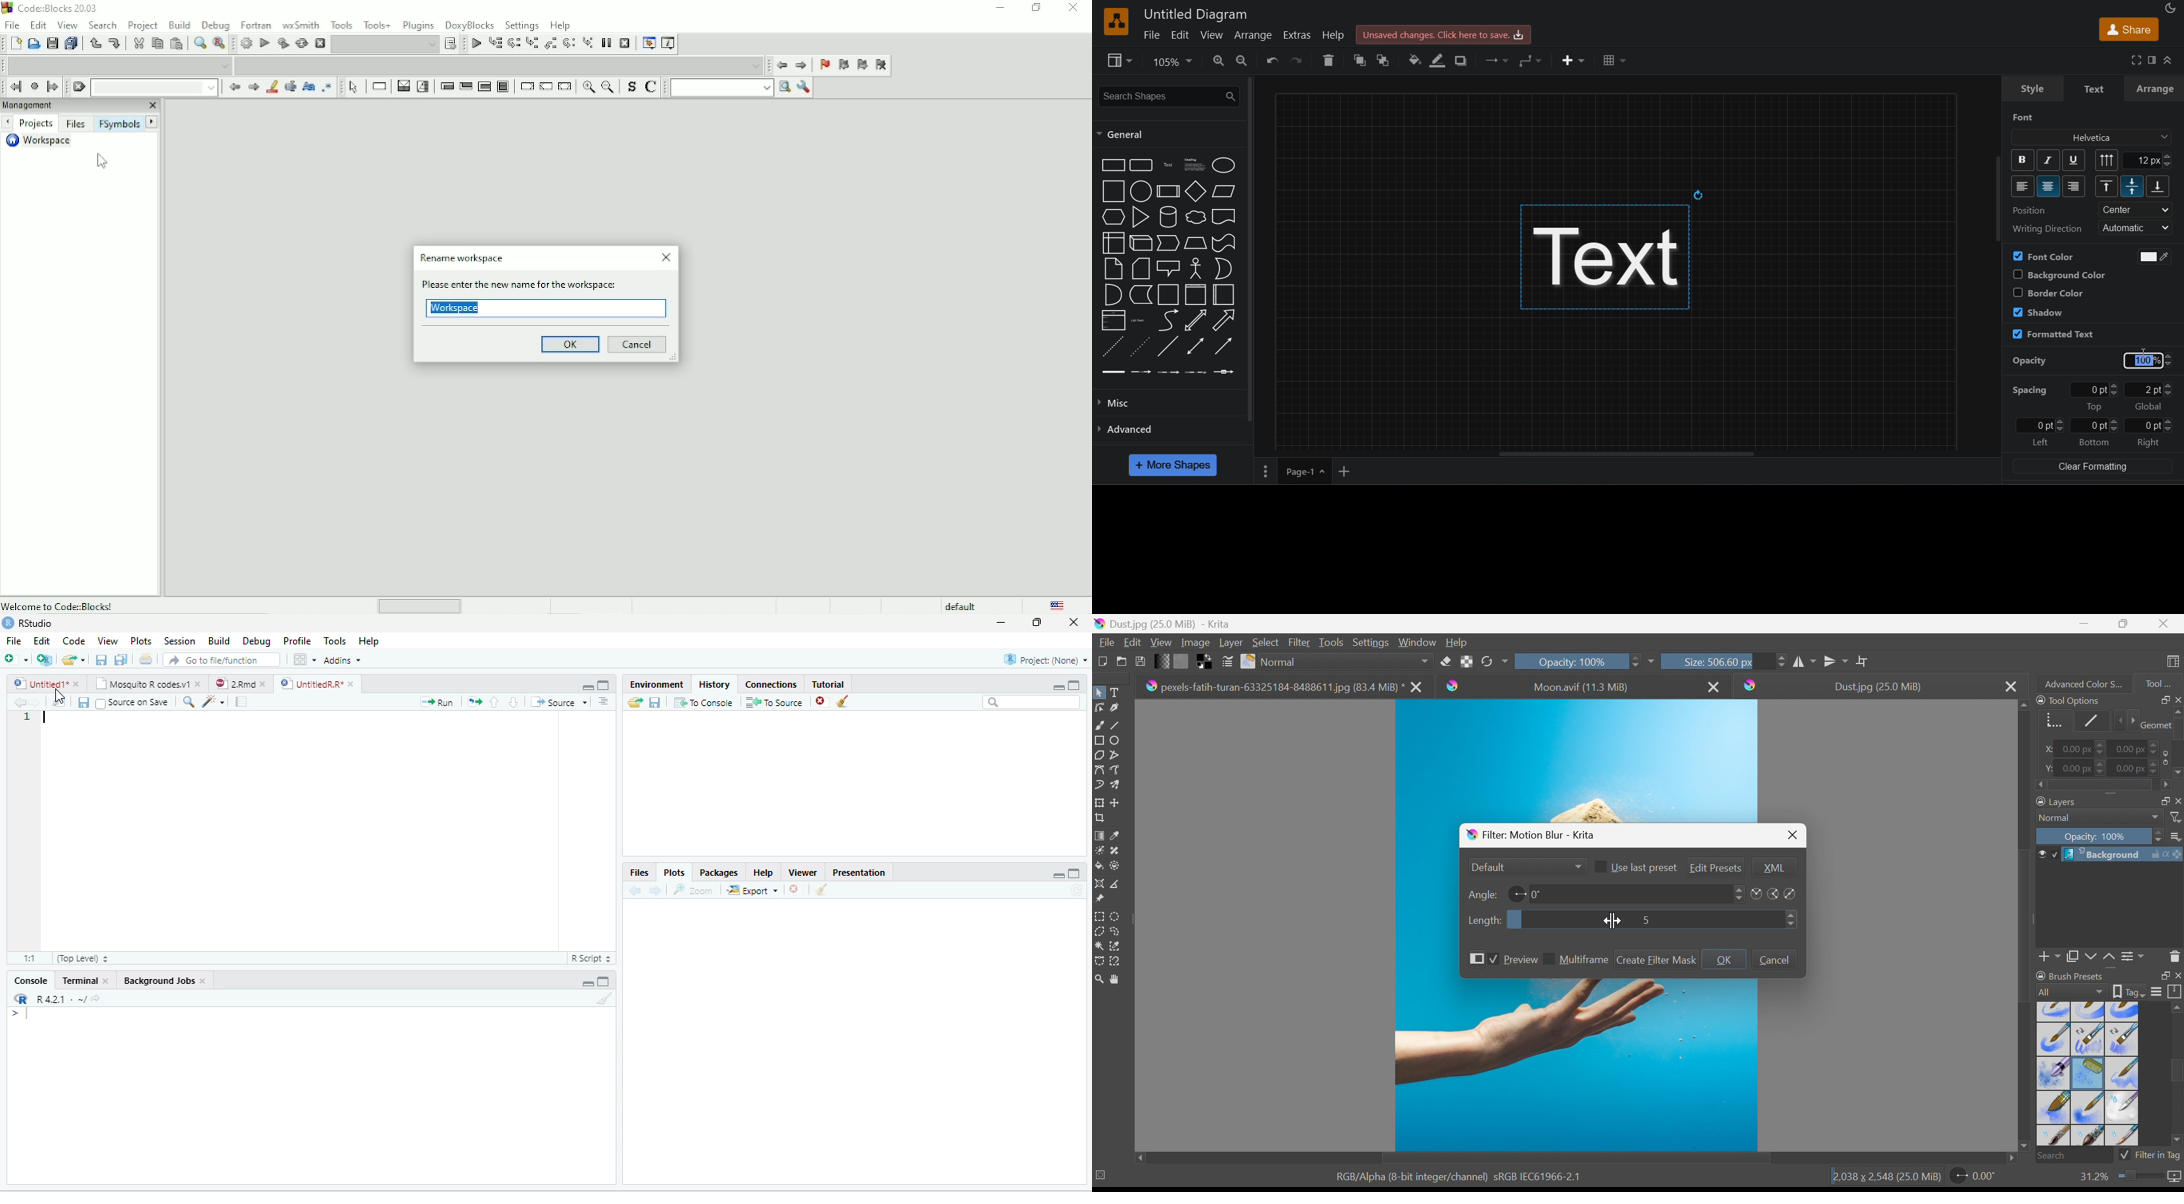 The width and height of the screenshot is (2184, 1204). Describe the element at coordinates (569, 343) in the screenshot. I see `OK` at that location.